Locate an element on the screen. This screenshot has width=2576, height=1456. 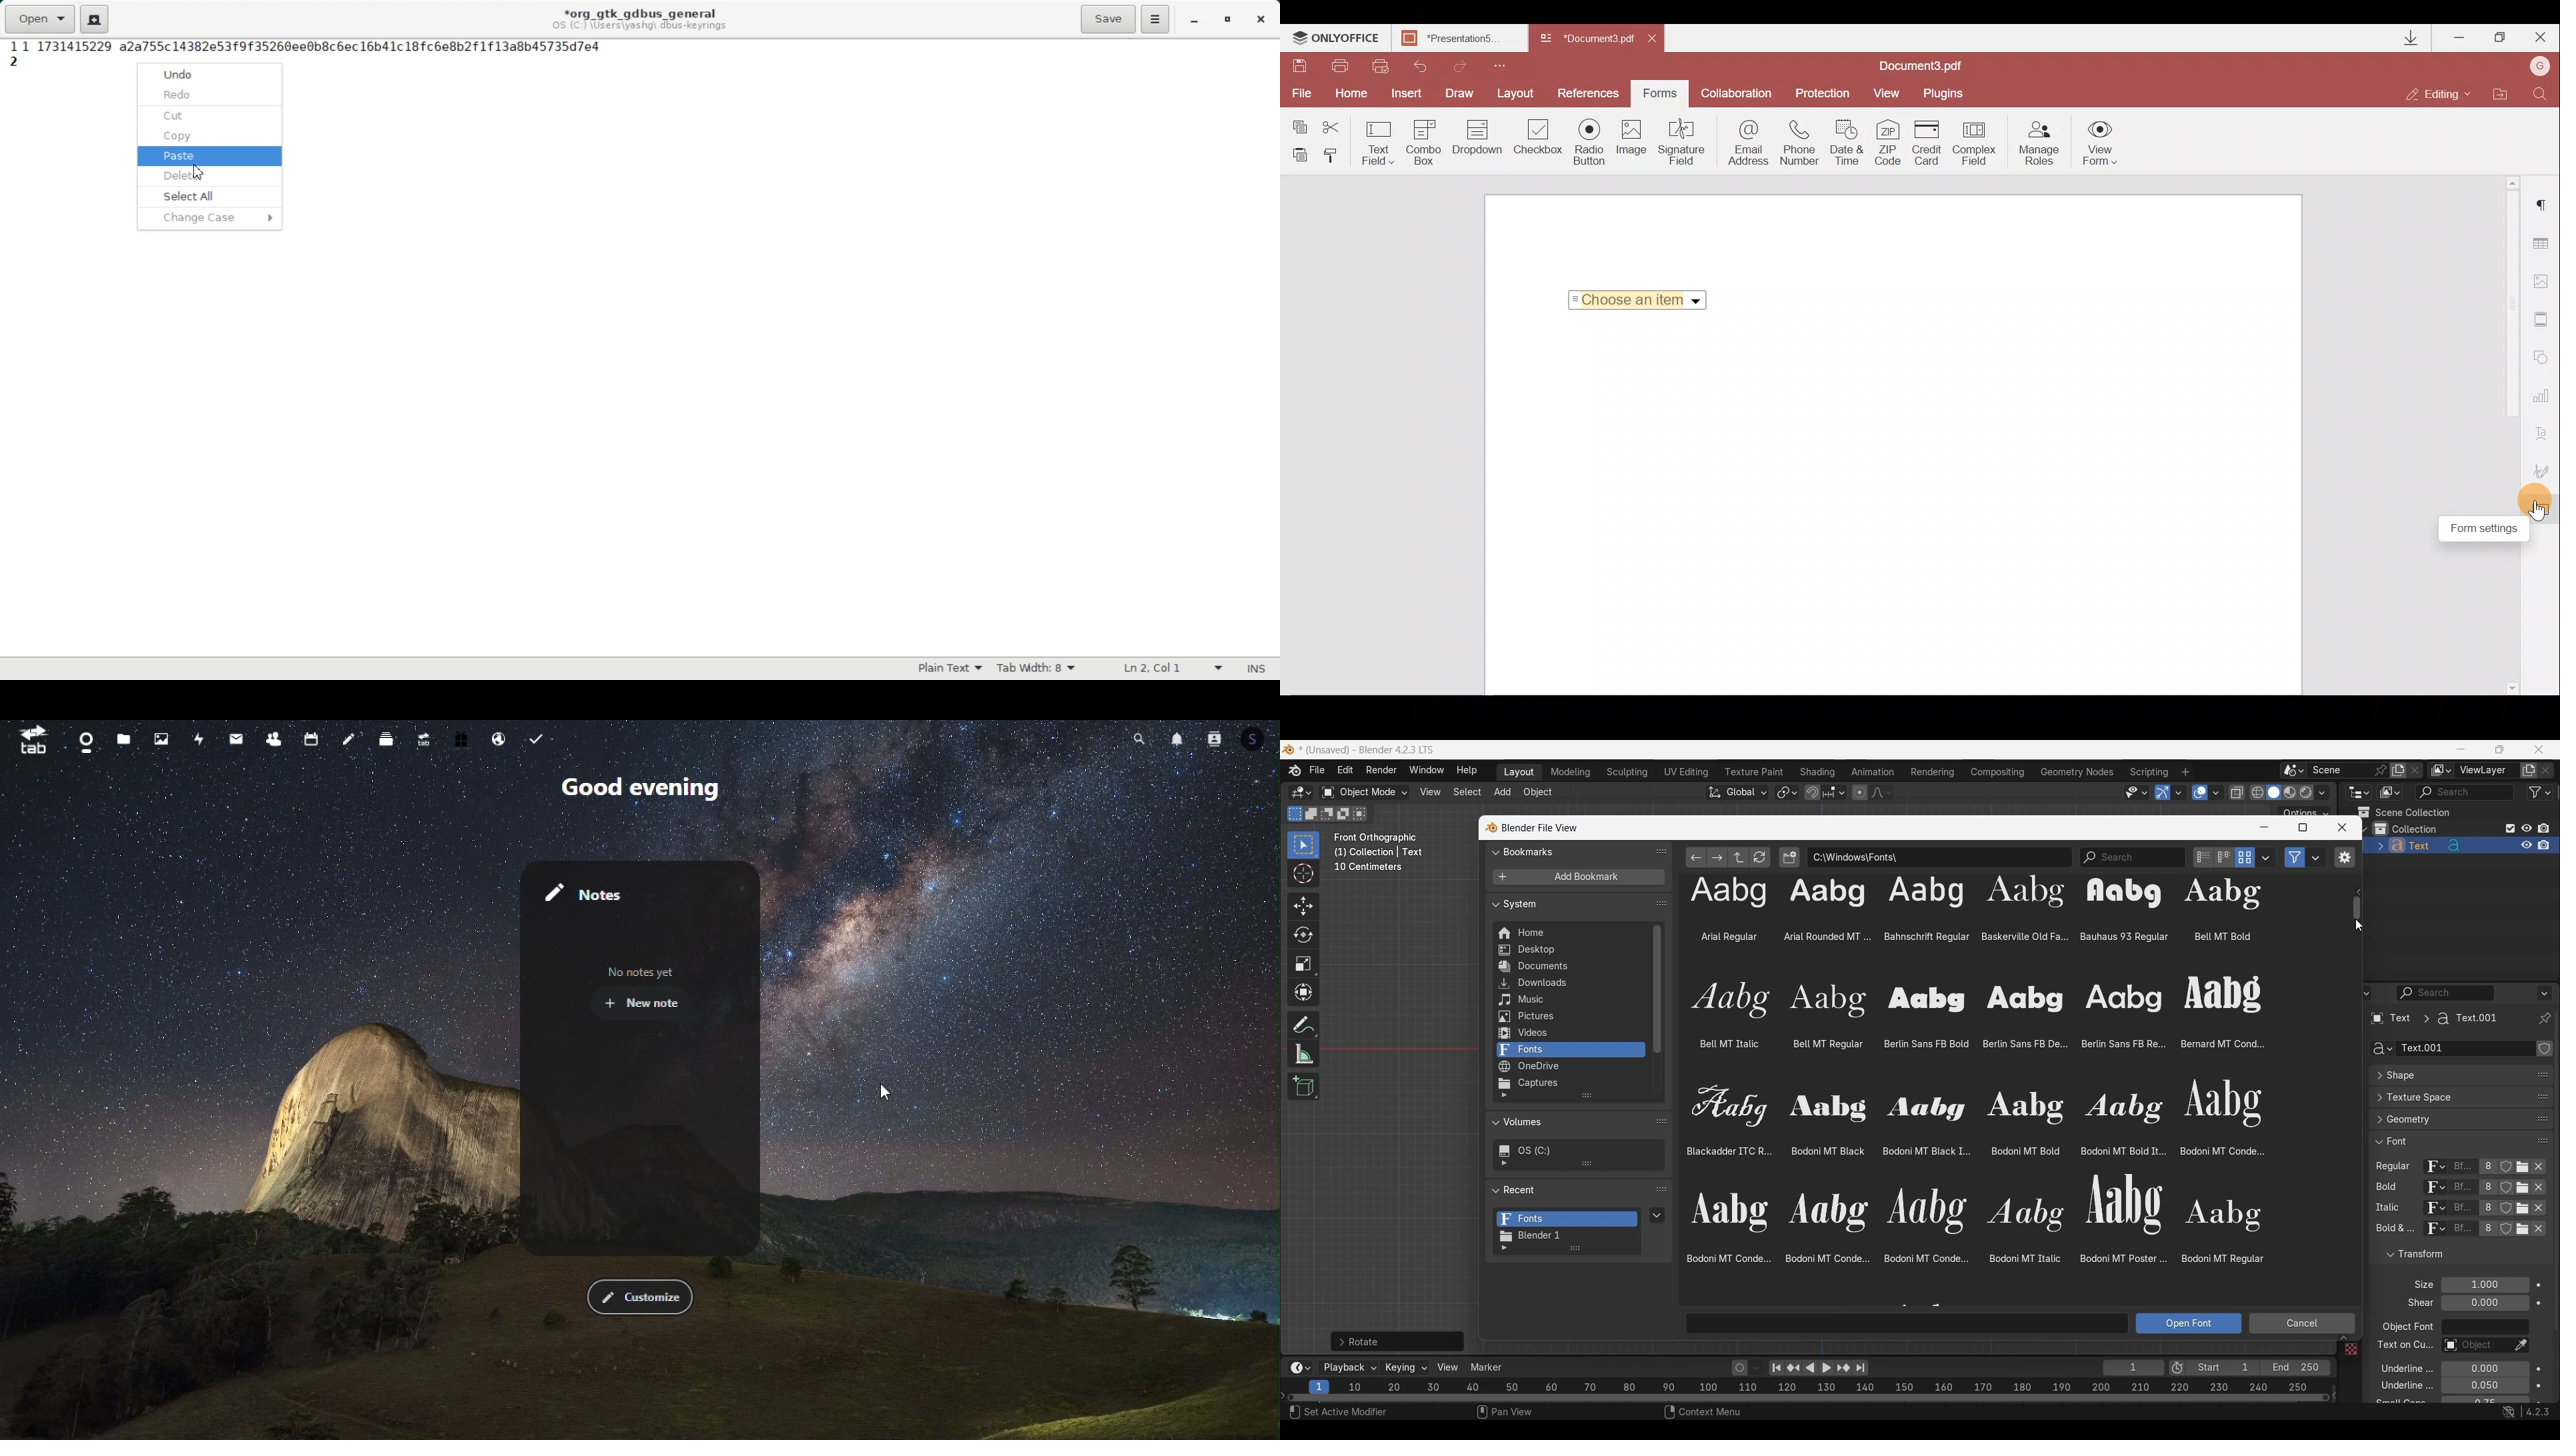
Display settings, vertical list is located at coordinates (2203, 857).